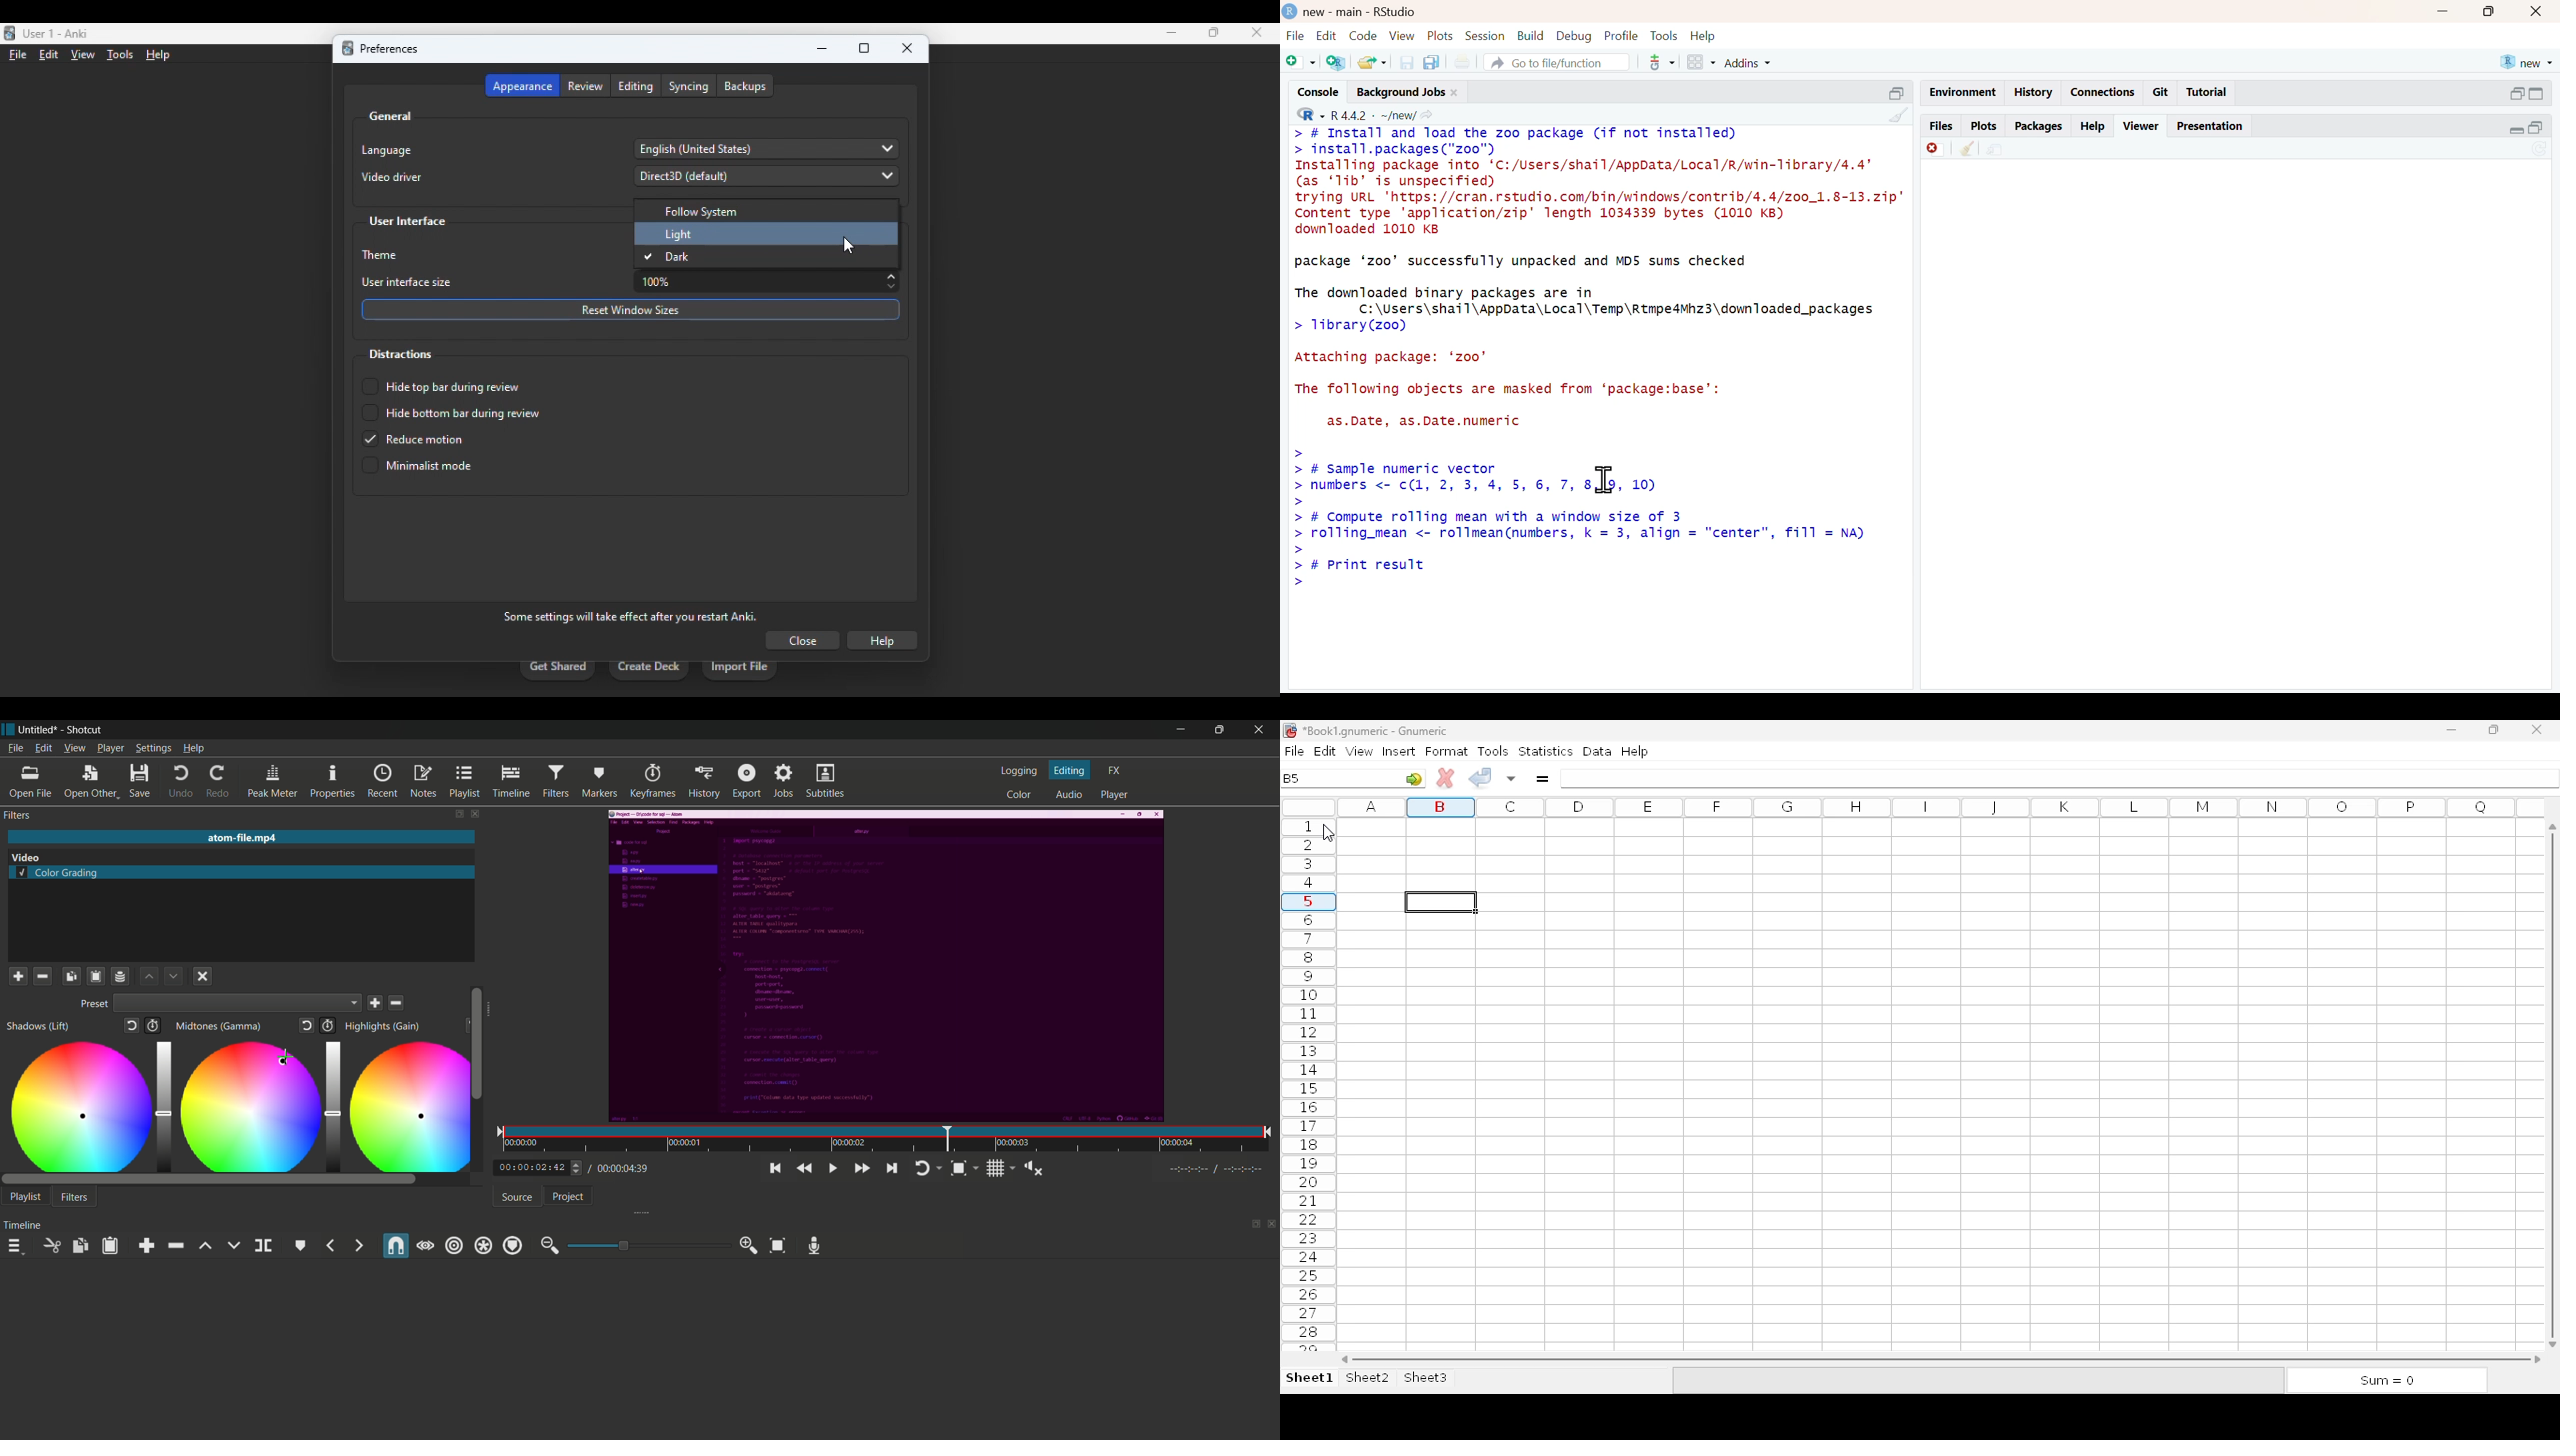  Describe the element at coordinates (150, 977) in the screenshot. I see `Up` at that location.